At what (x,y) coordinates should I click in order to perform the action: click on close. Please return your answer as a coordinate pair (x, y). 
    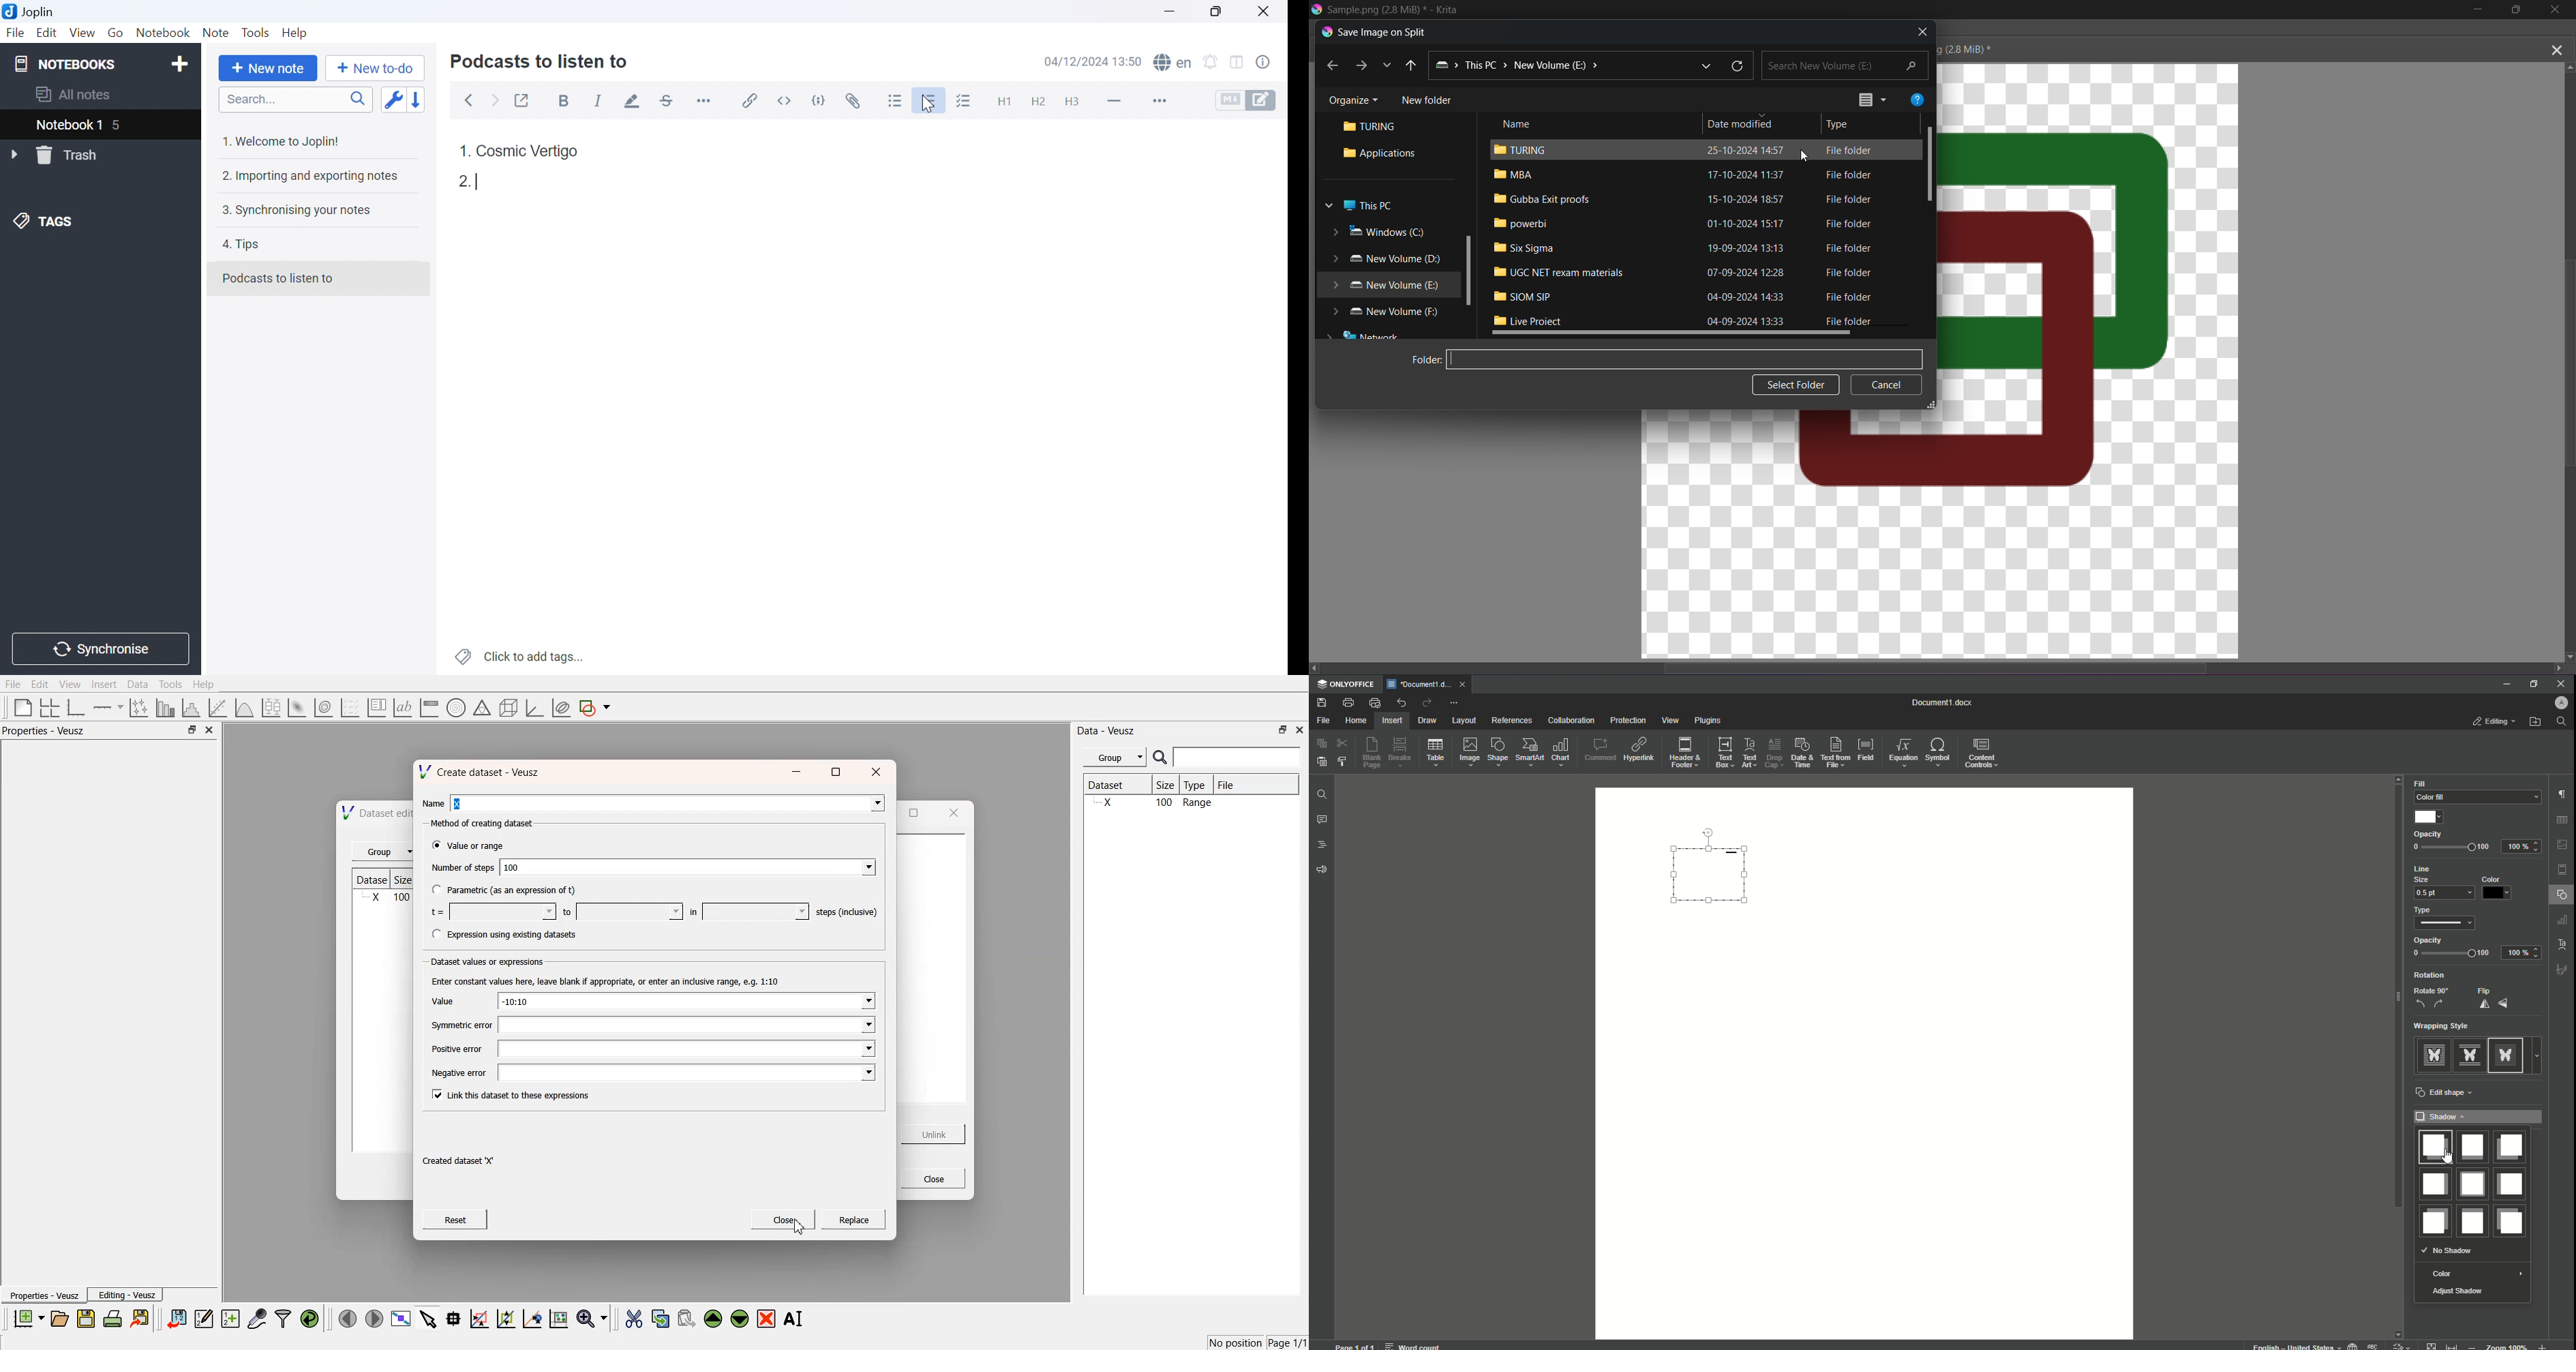
    Looking at the image, I should click on (1466, 684).